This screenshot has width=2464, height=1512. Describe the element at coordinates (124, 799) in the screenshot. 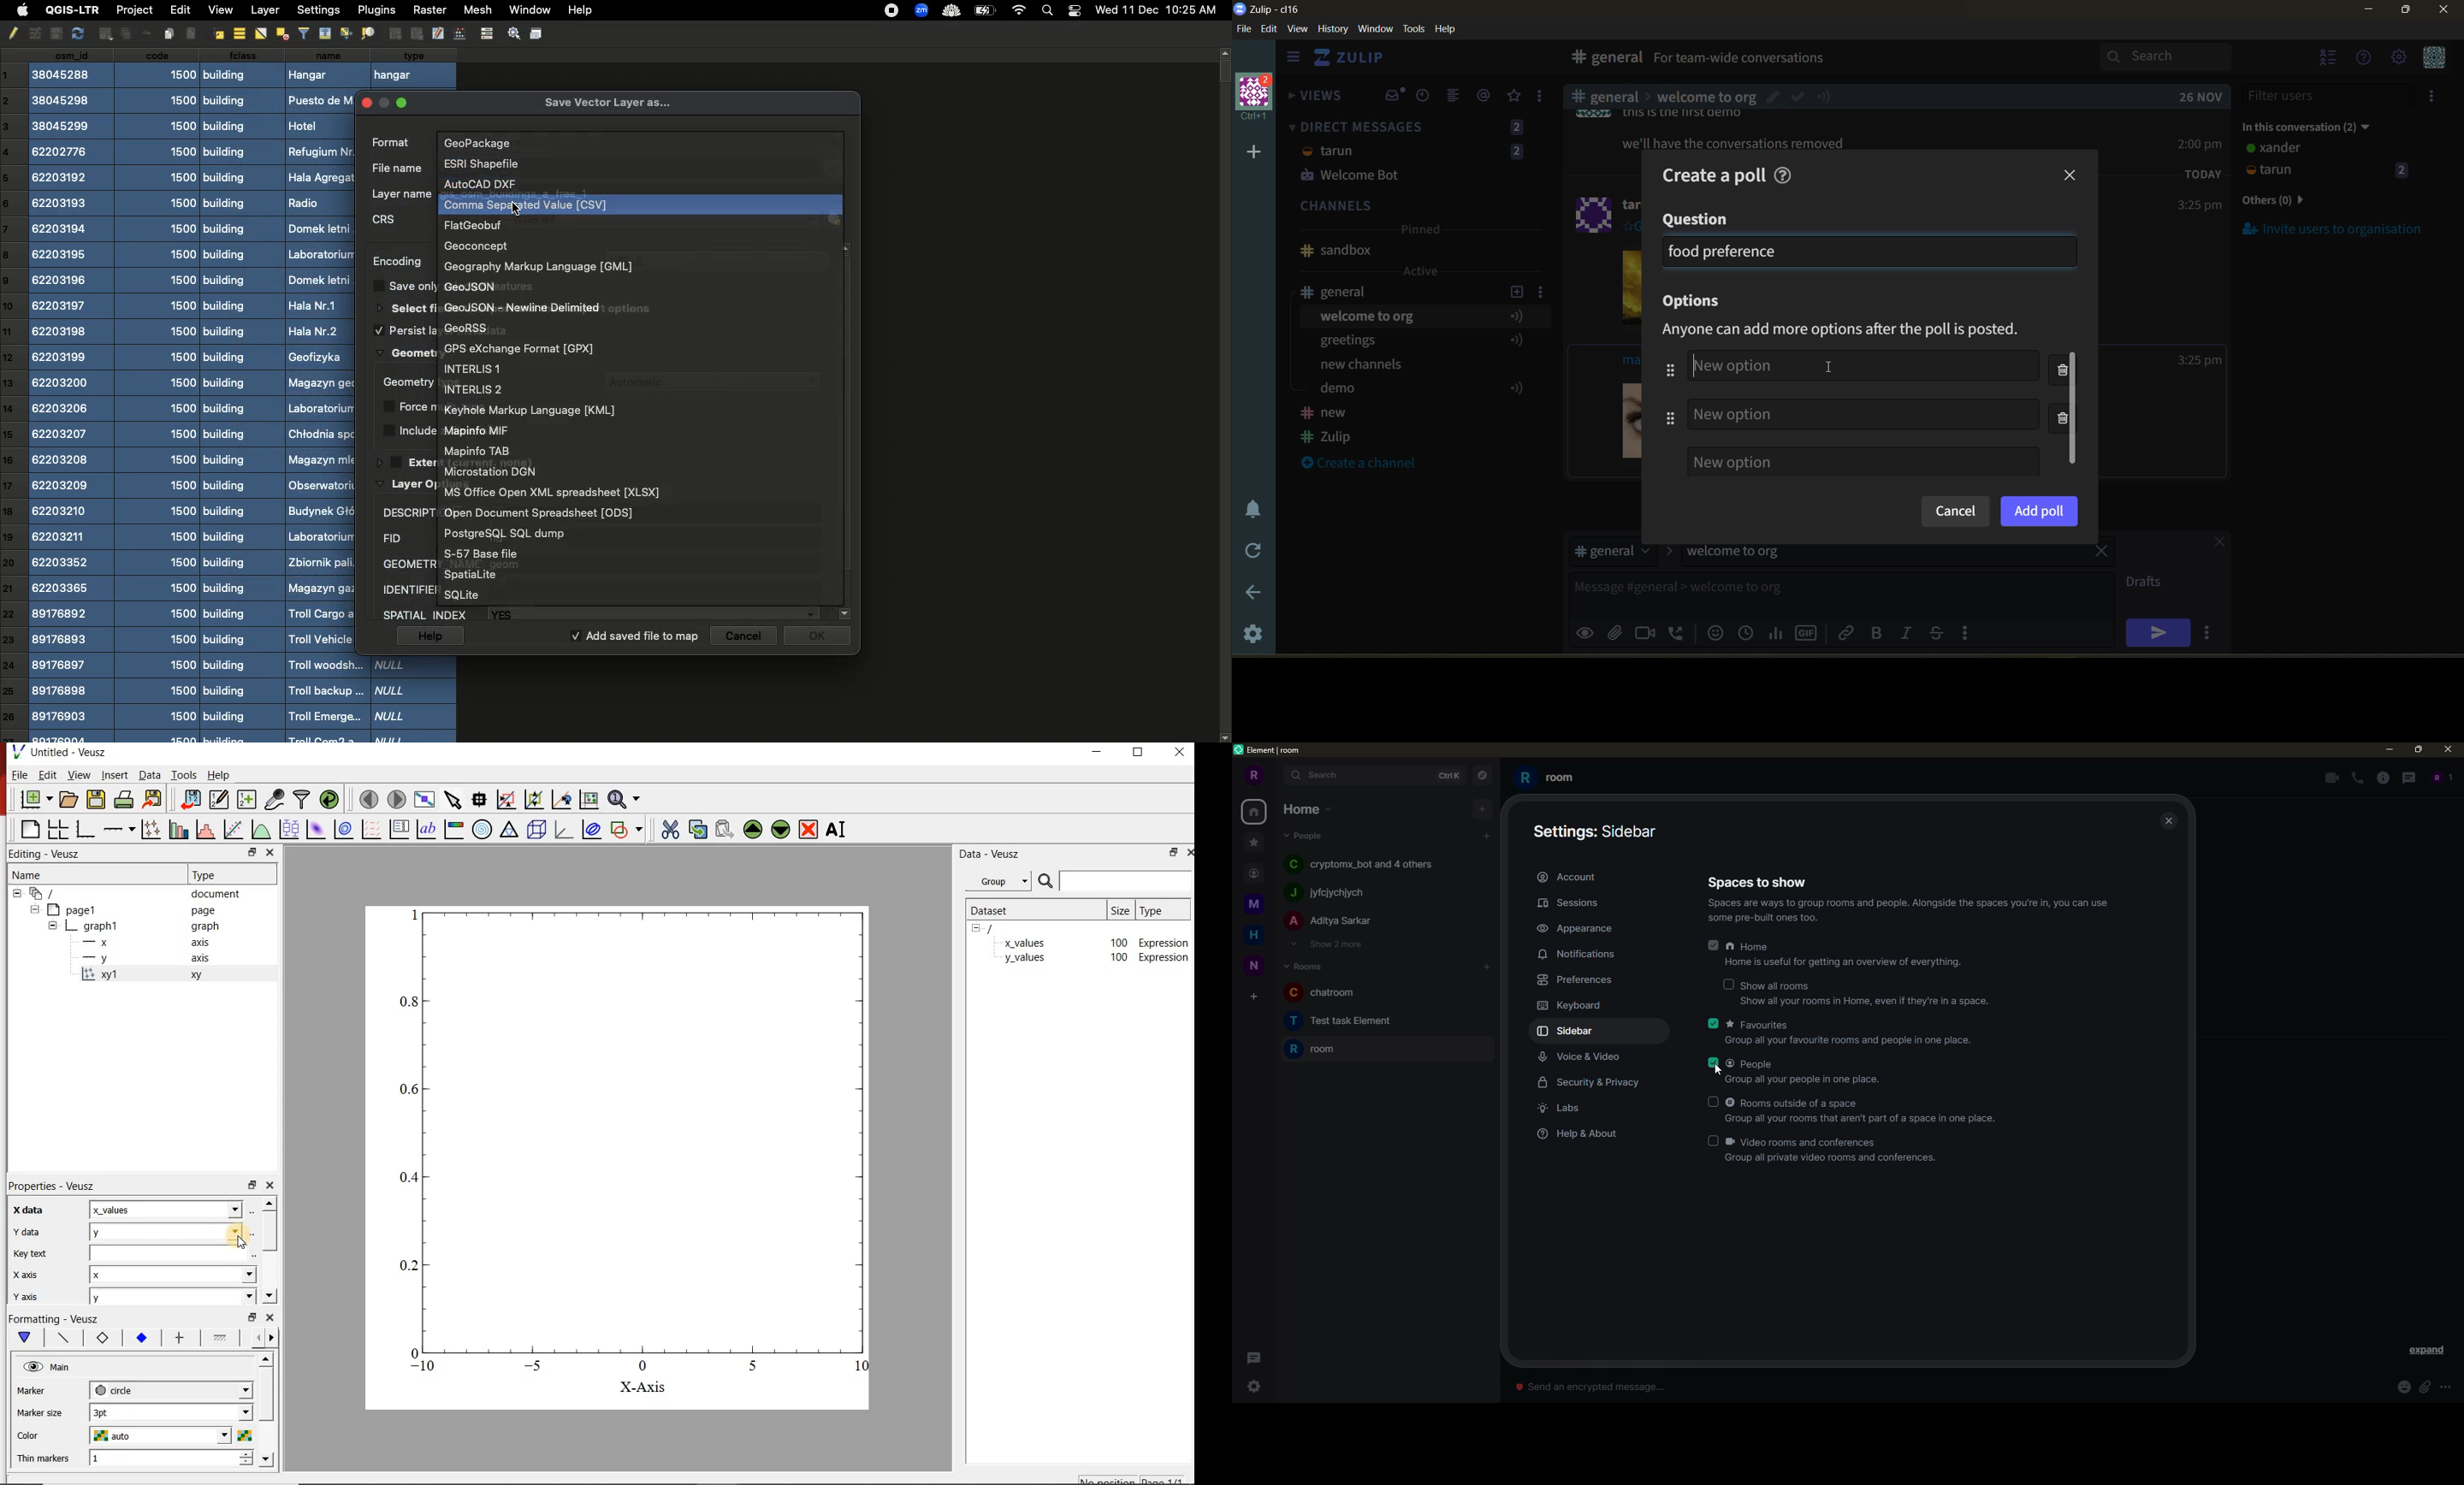

I see `print the documents` at that location.